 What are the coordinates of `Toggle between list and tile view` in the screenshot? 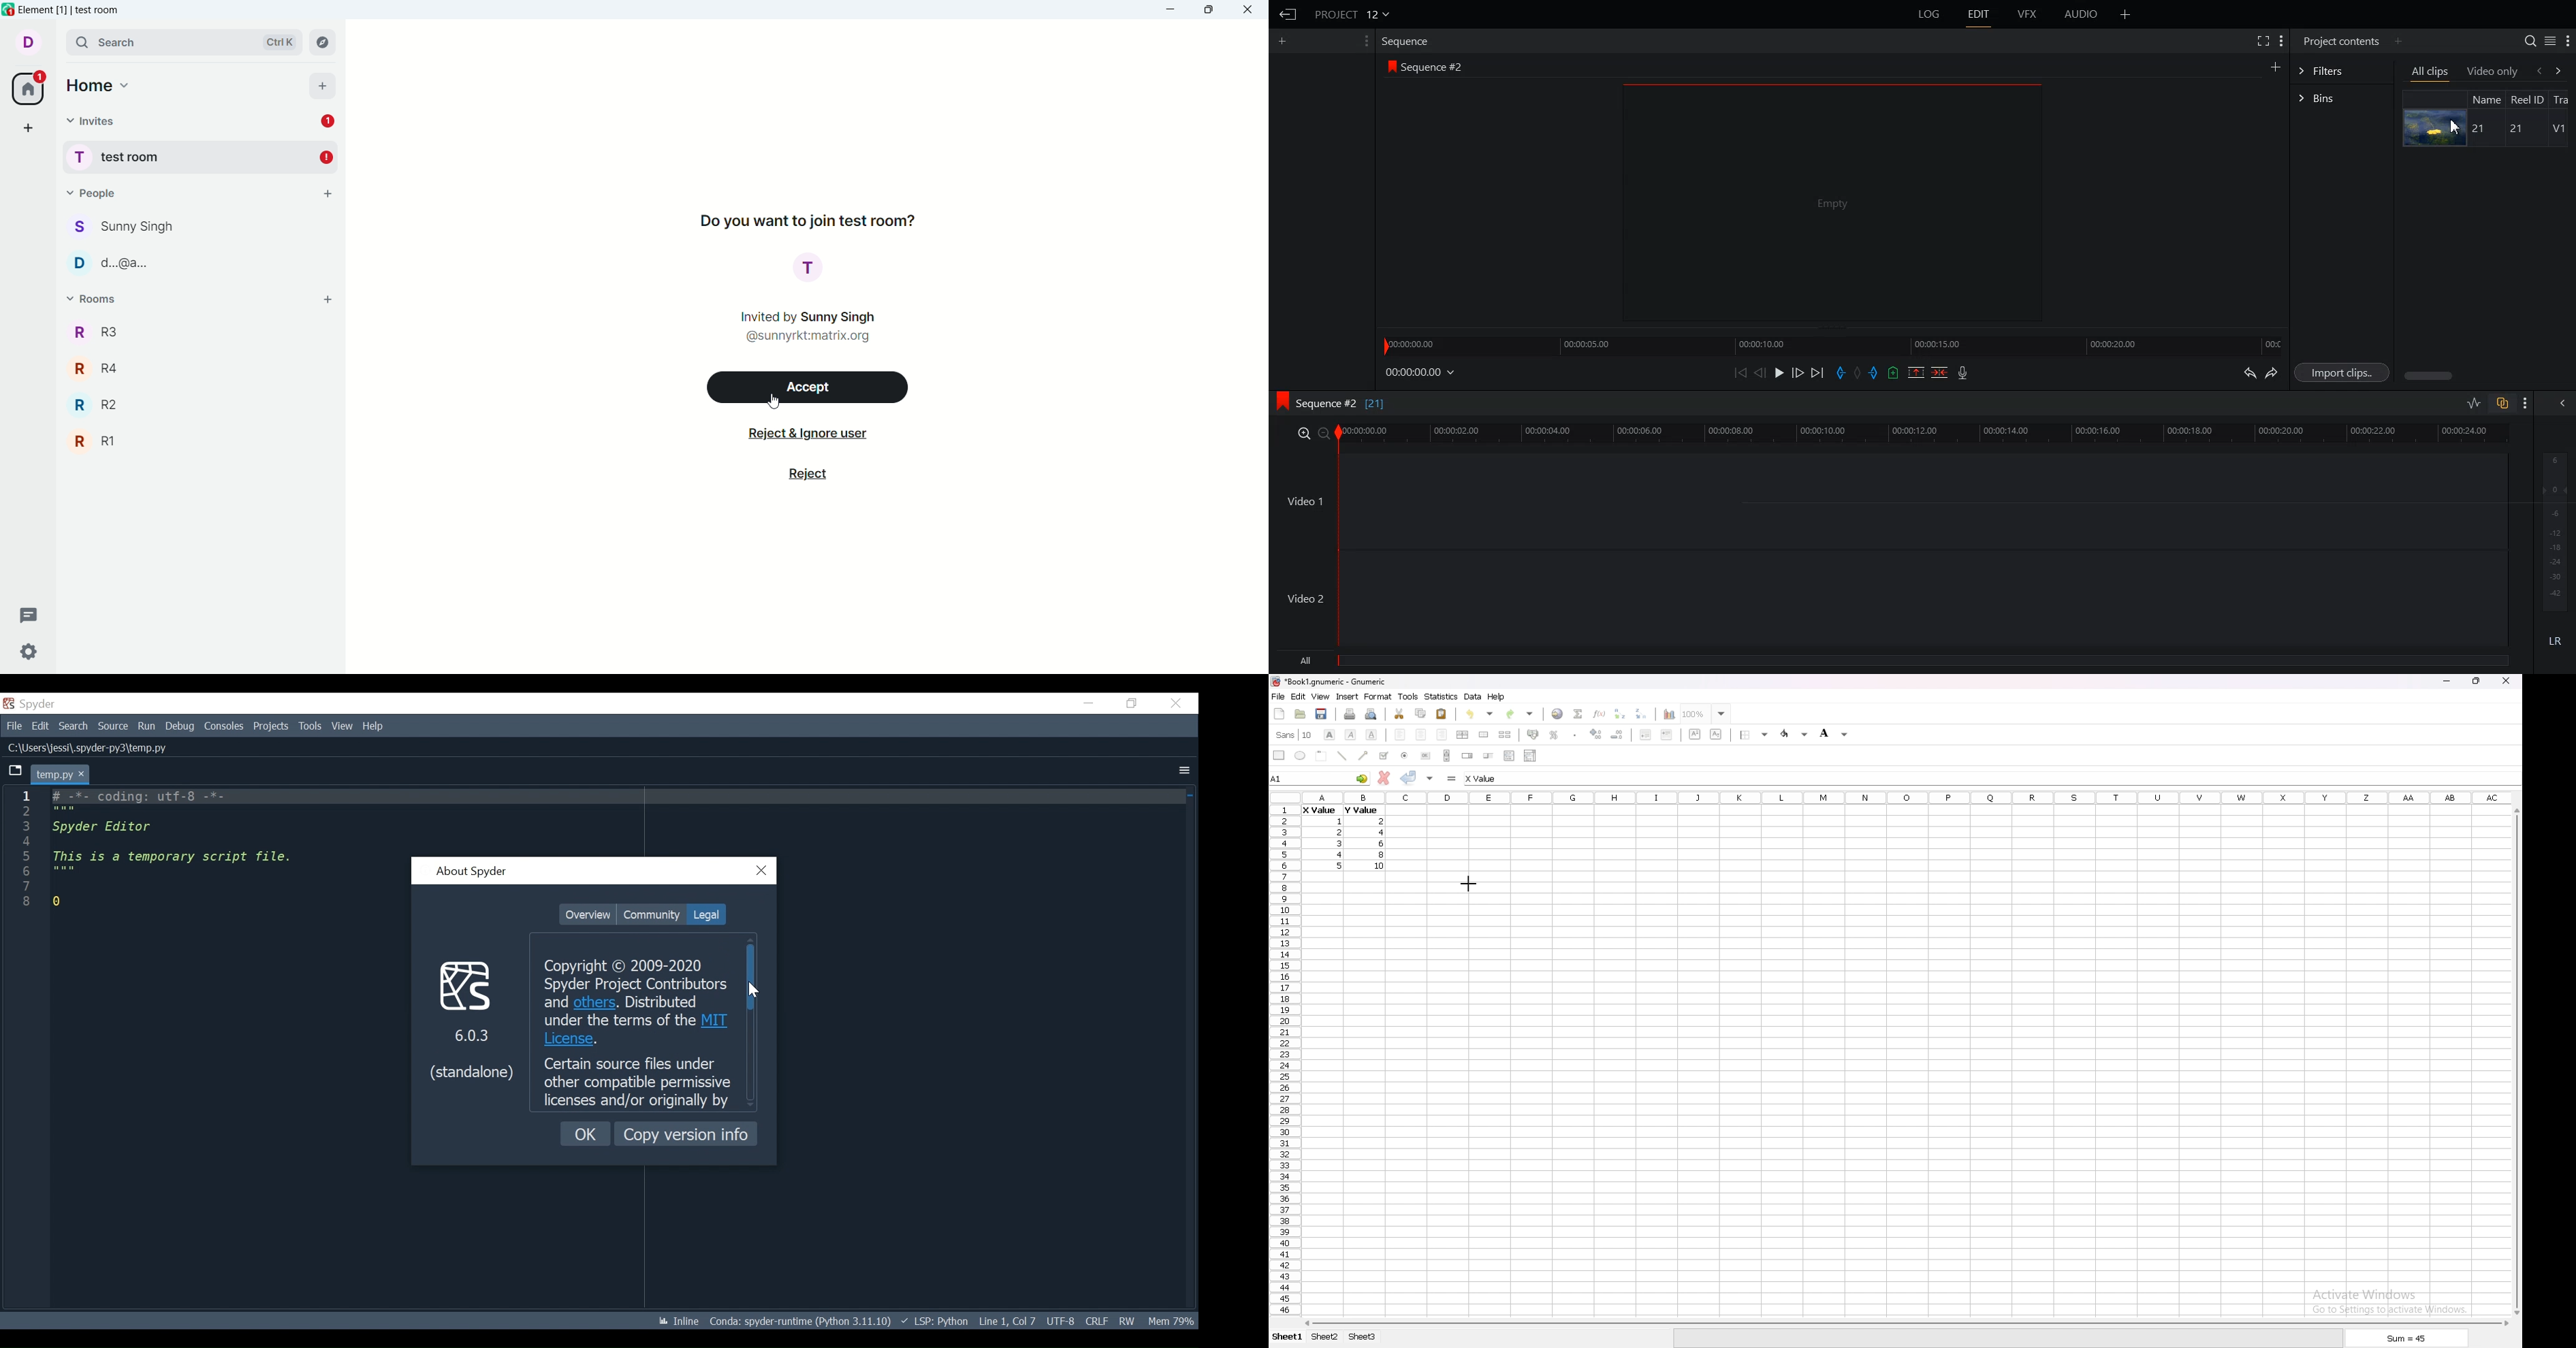 It's located at (2549, 40).